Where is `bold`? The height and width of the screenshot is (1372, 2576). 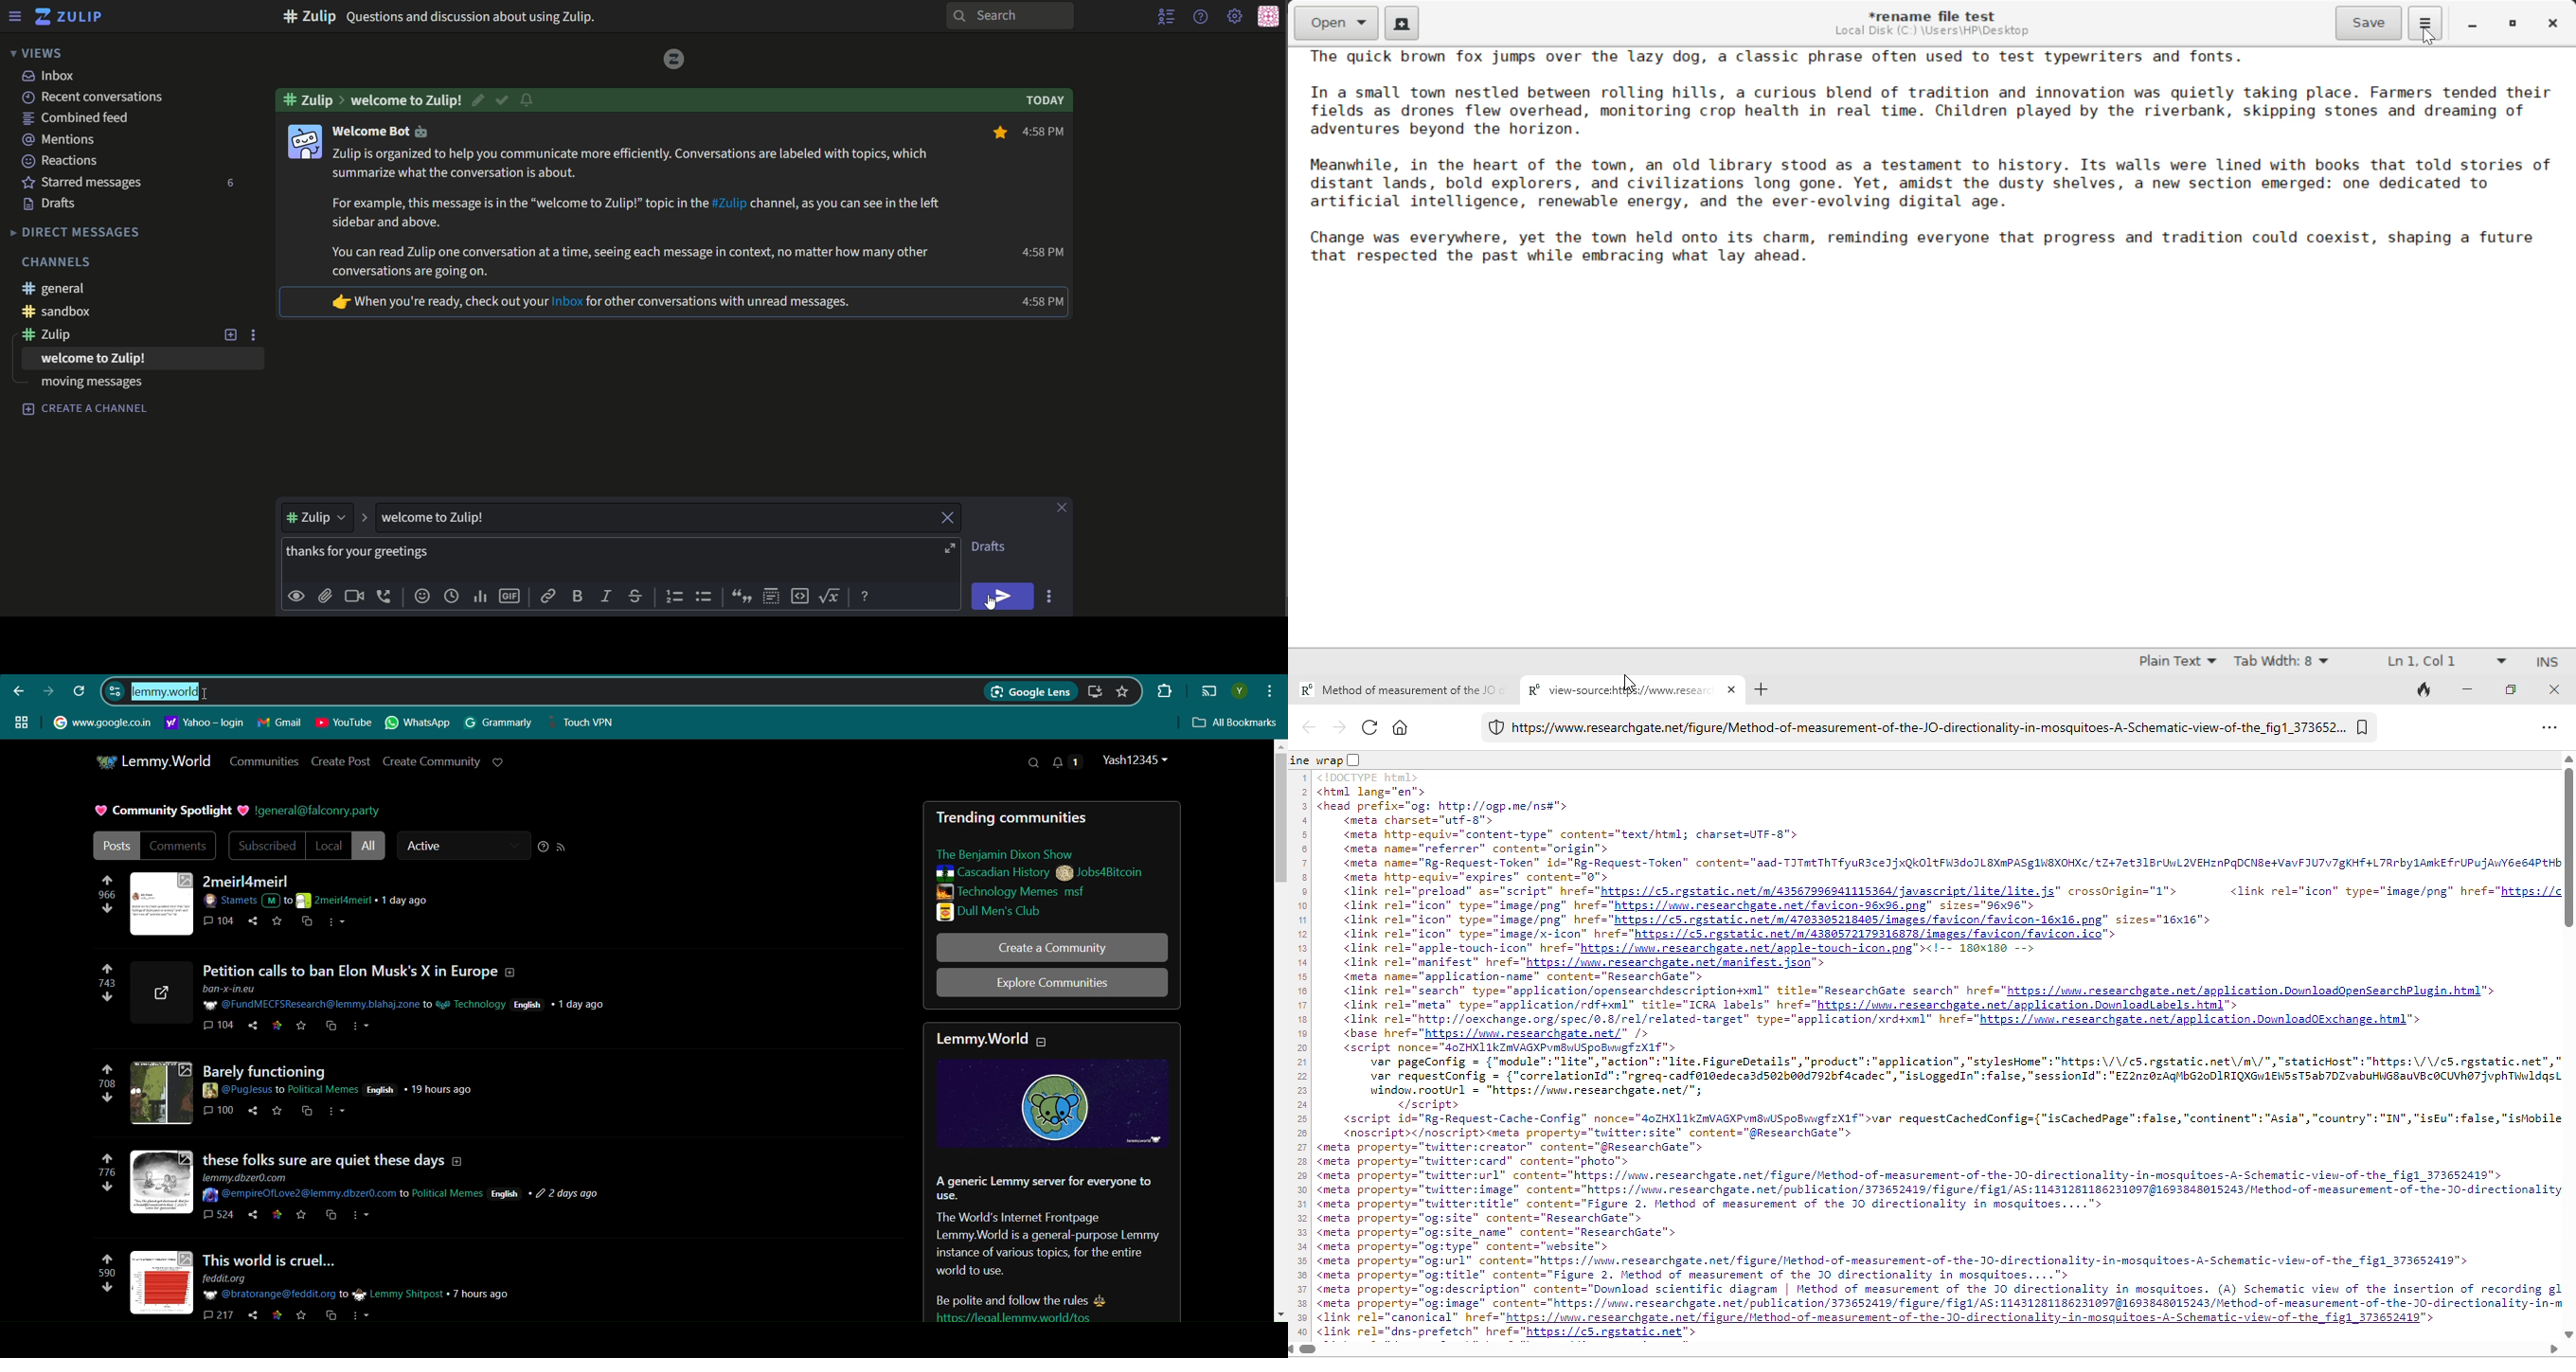 bold is located at coordinates (579, 596).